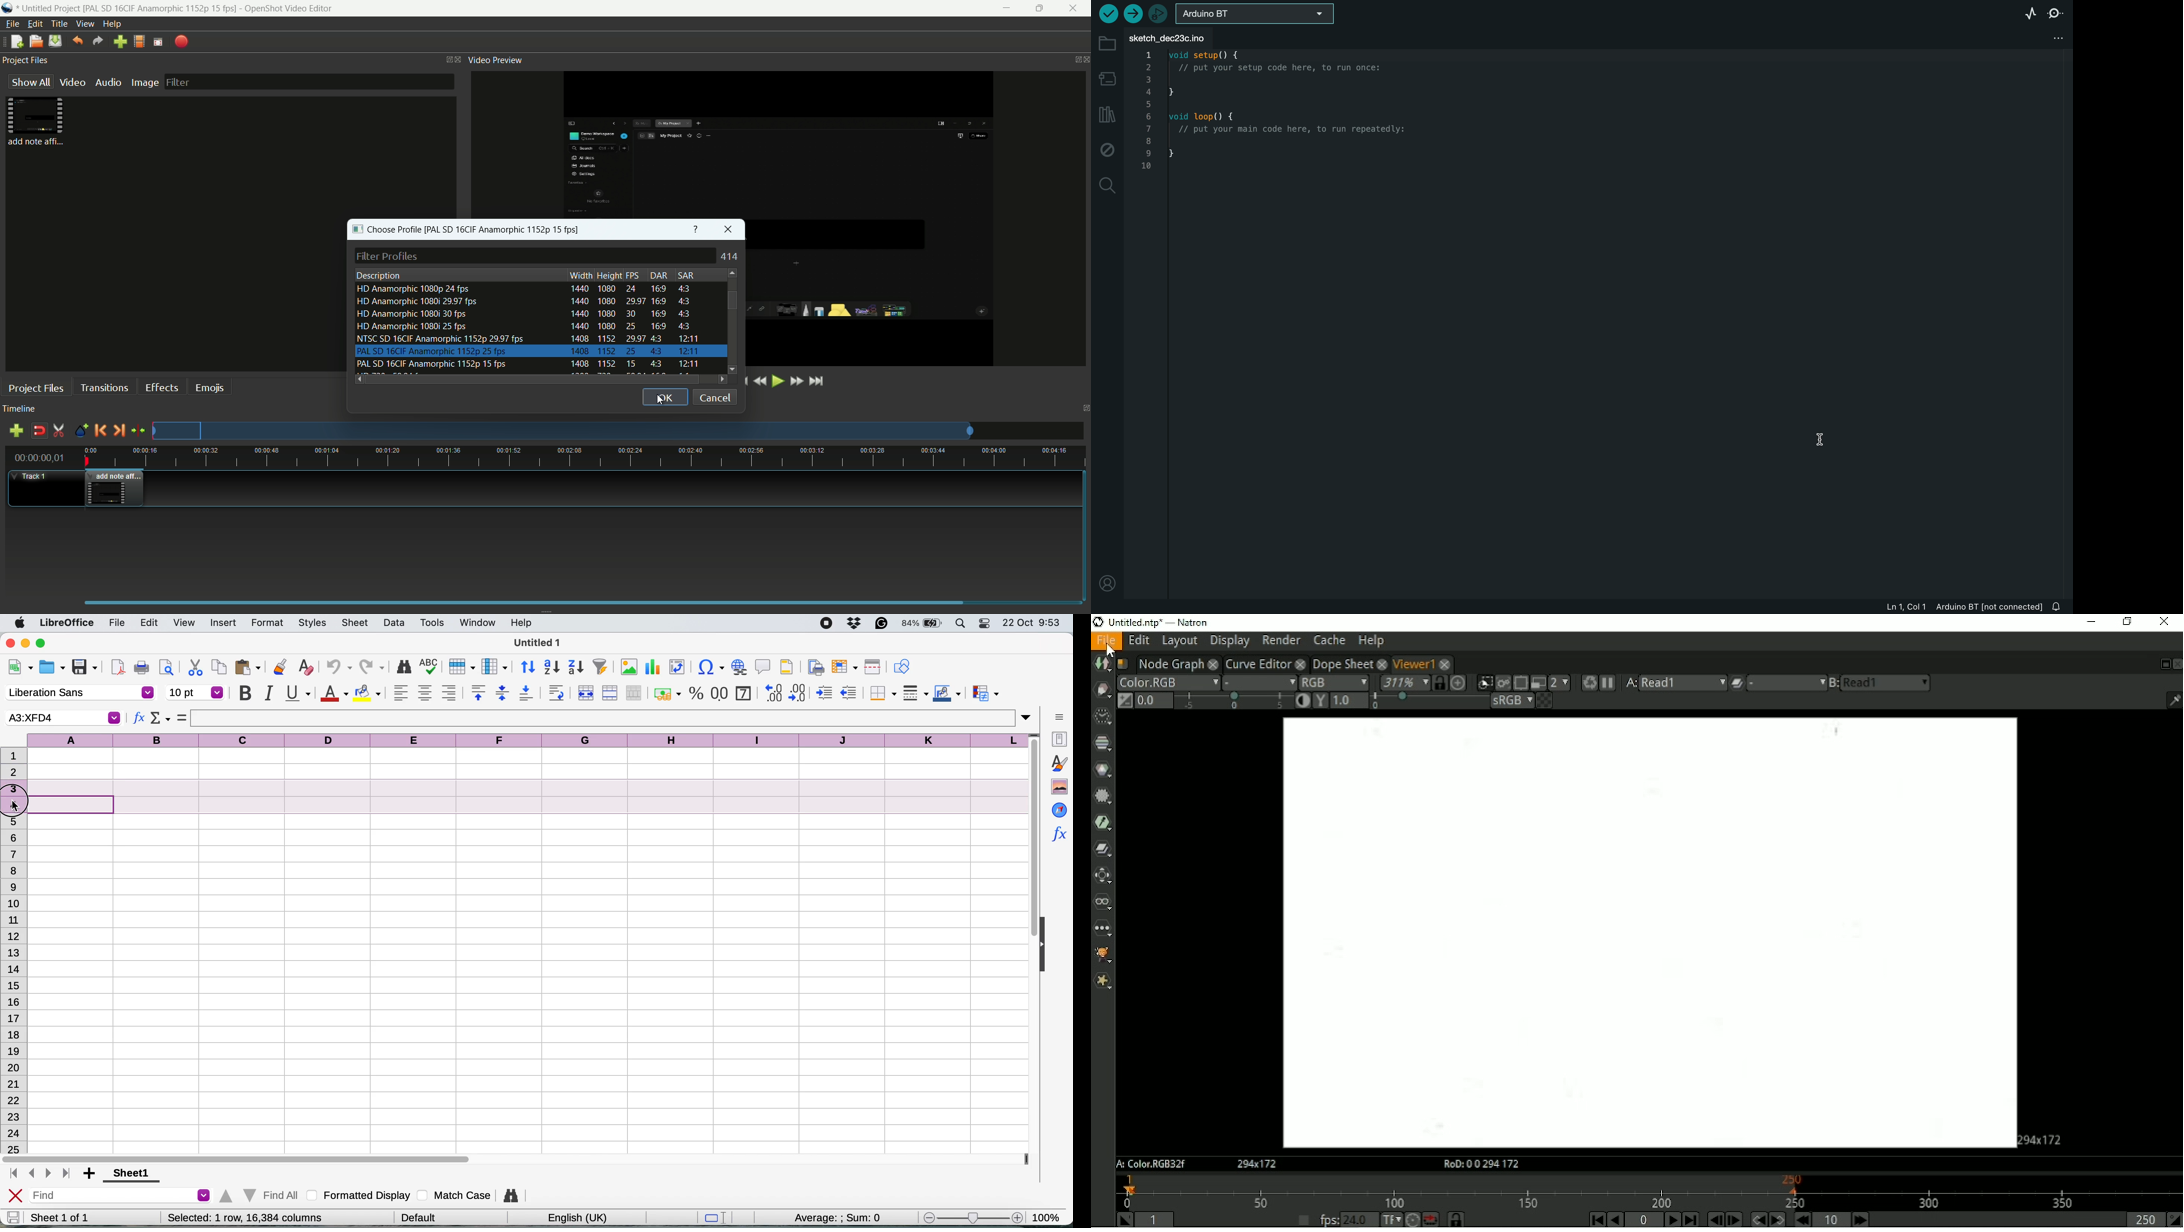 The width and height of the screenshot is (2184, 1232). Describe the element at coordinates (857, 623) in the screenshot. I see `dropbox` at that location.